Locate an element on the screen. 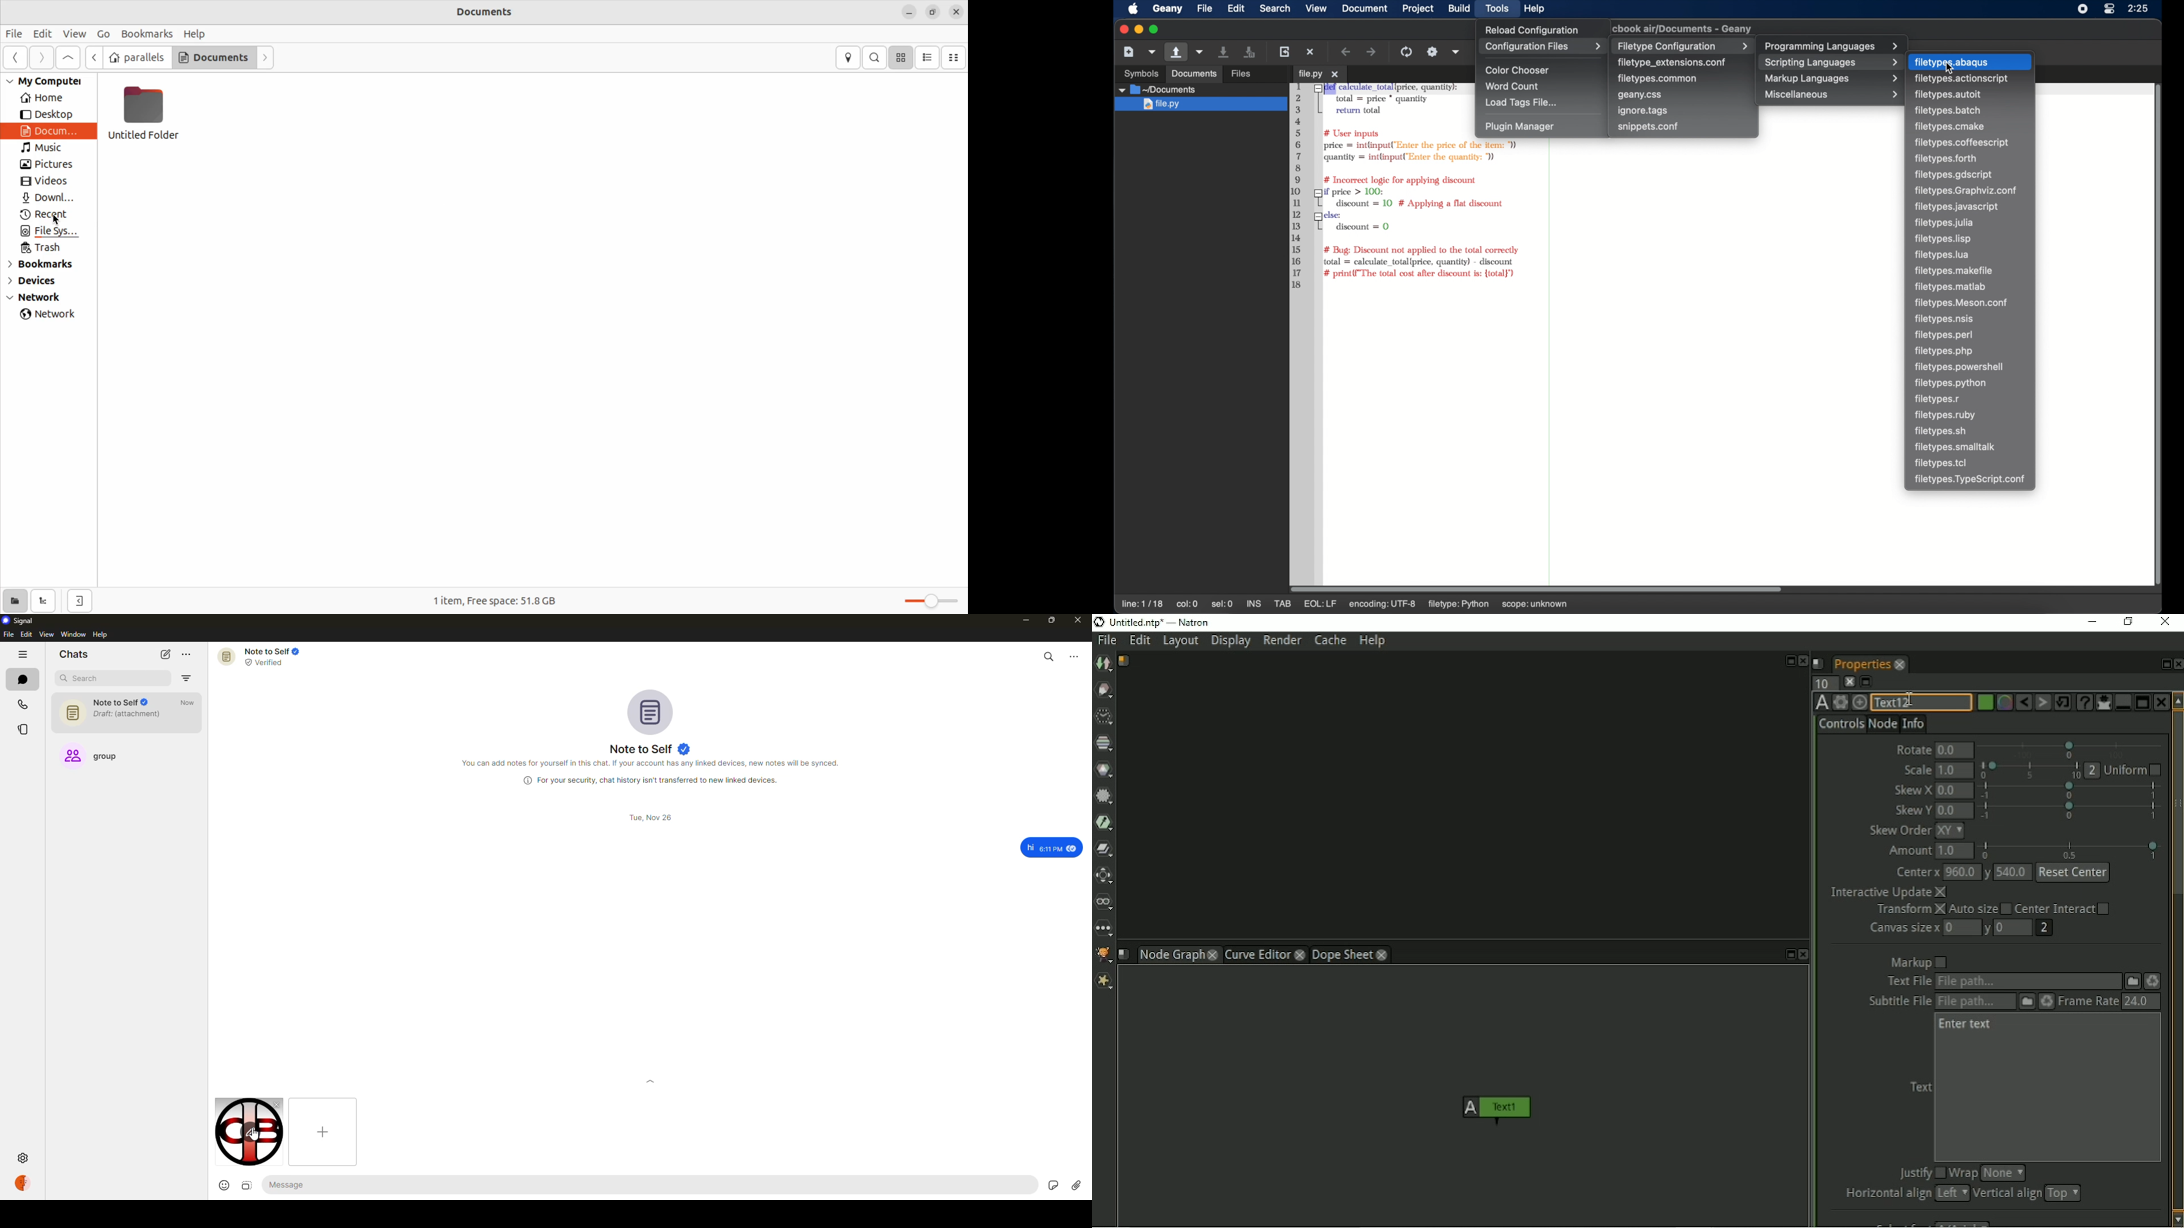  filetypes is located at coordinates (1963, 78).